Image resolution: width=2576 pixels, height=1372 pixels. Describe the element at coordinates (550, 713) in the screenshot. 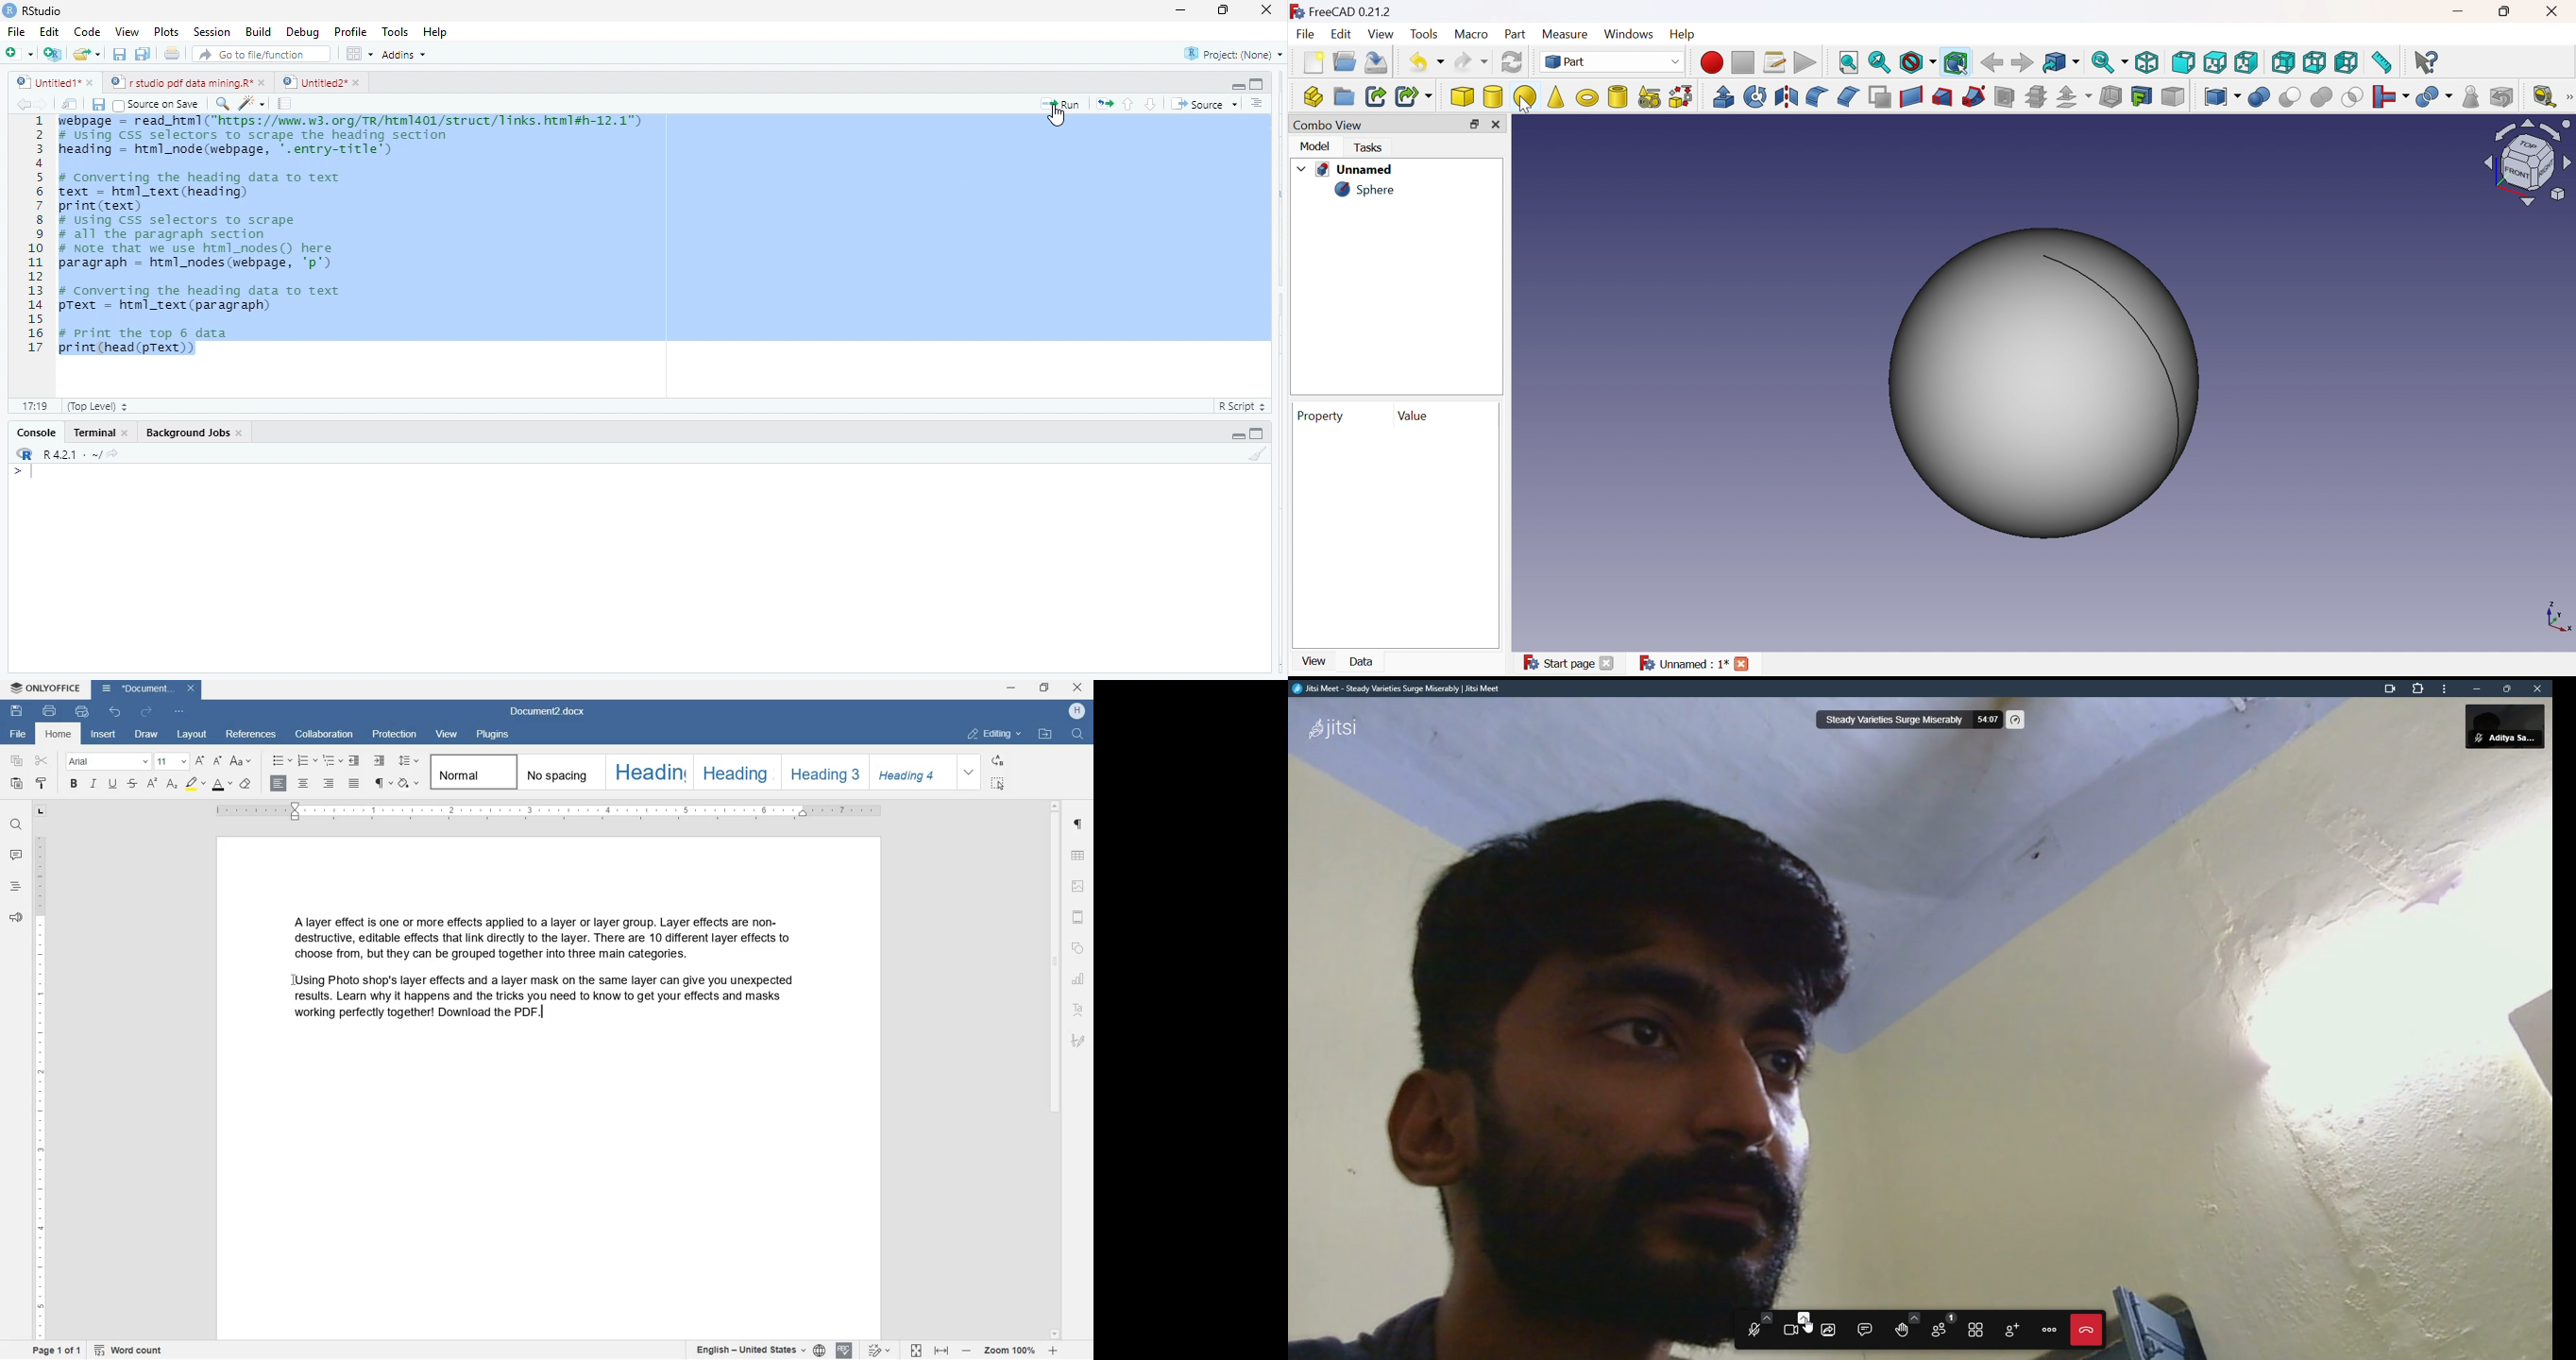

I see `DOCUMENT2.DOCX` at that location.